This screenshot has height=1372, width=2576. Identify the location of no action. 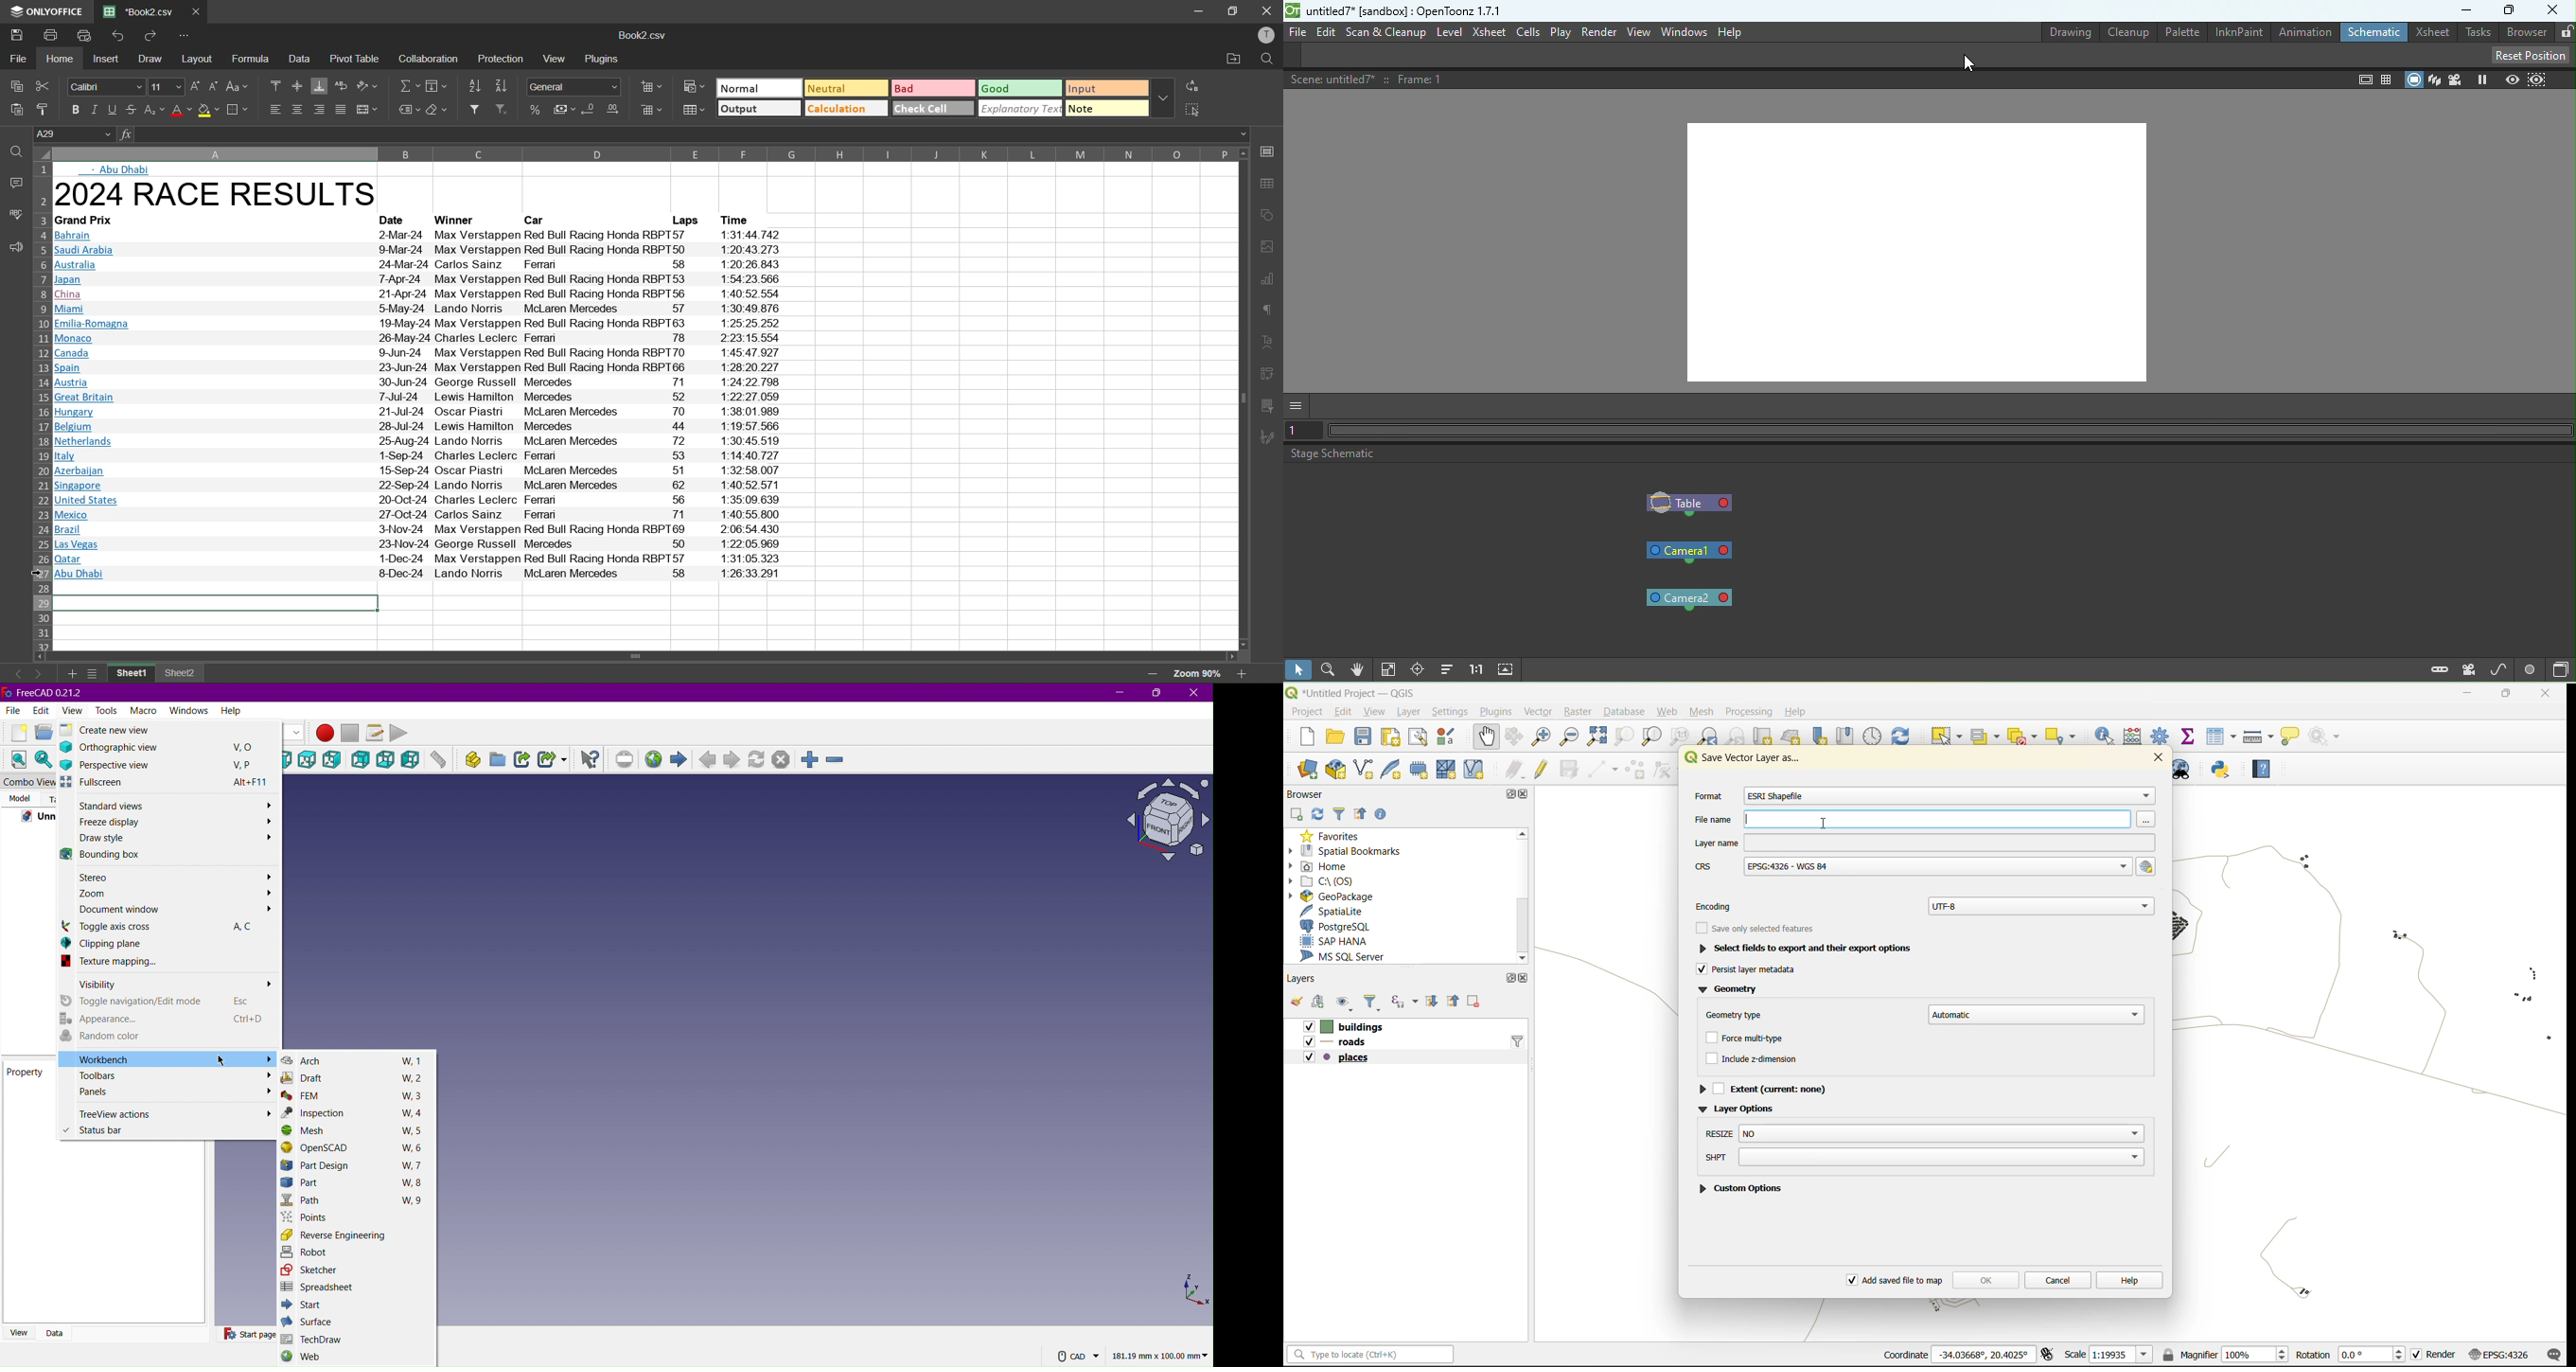
(2330, 737).